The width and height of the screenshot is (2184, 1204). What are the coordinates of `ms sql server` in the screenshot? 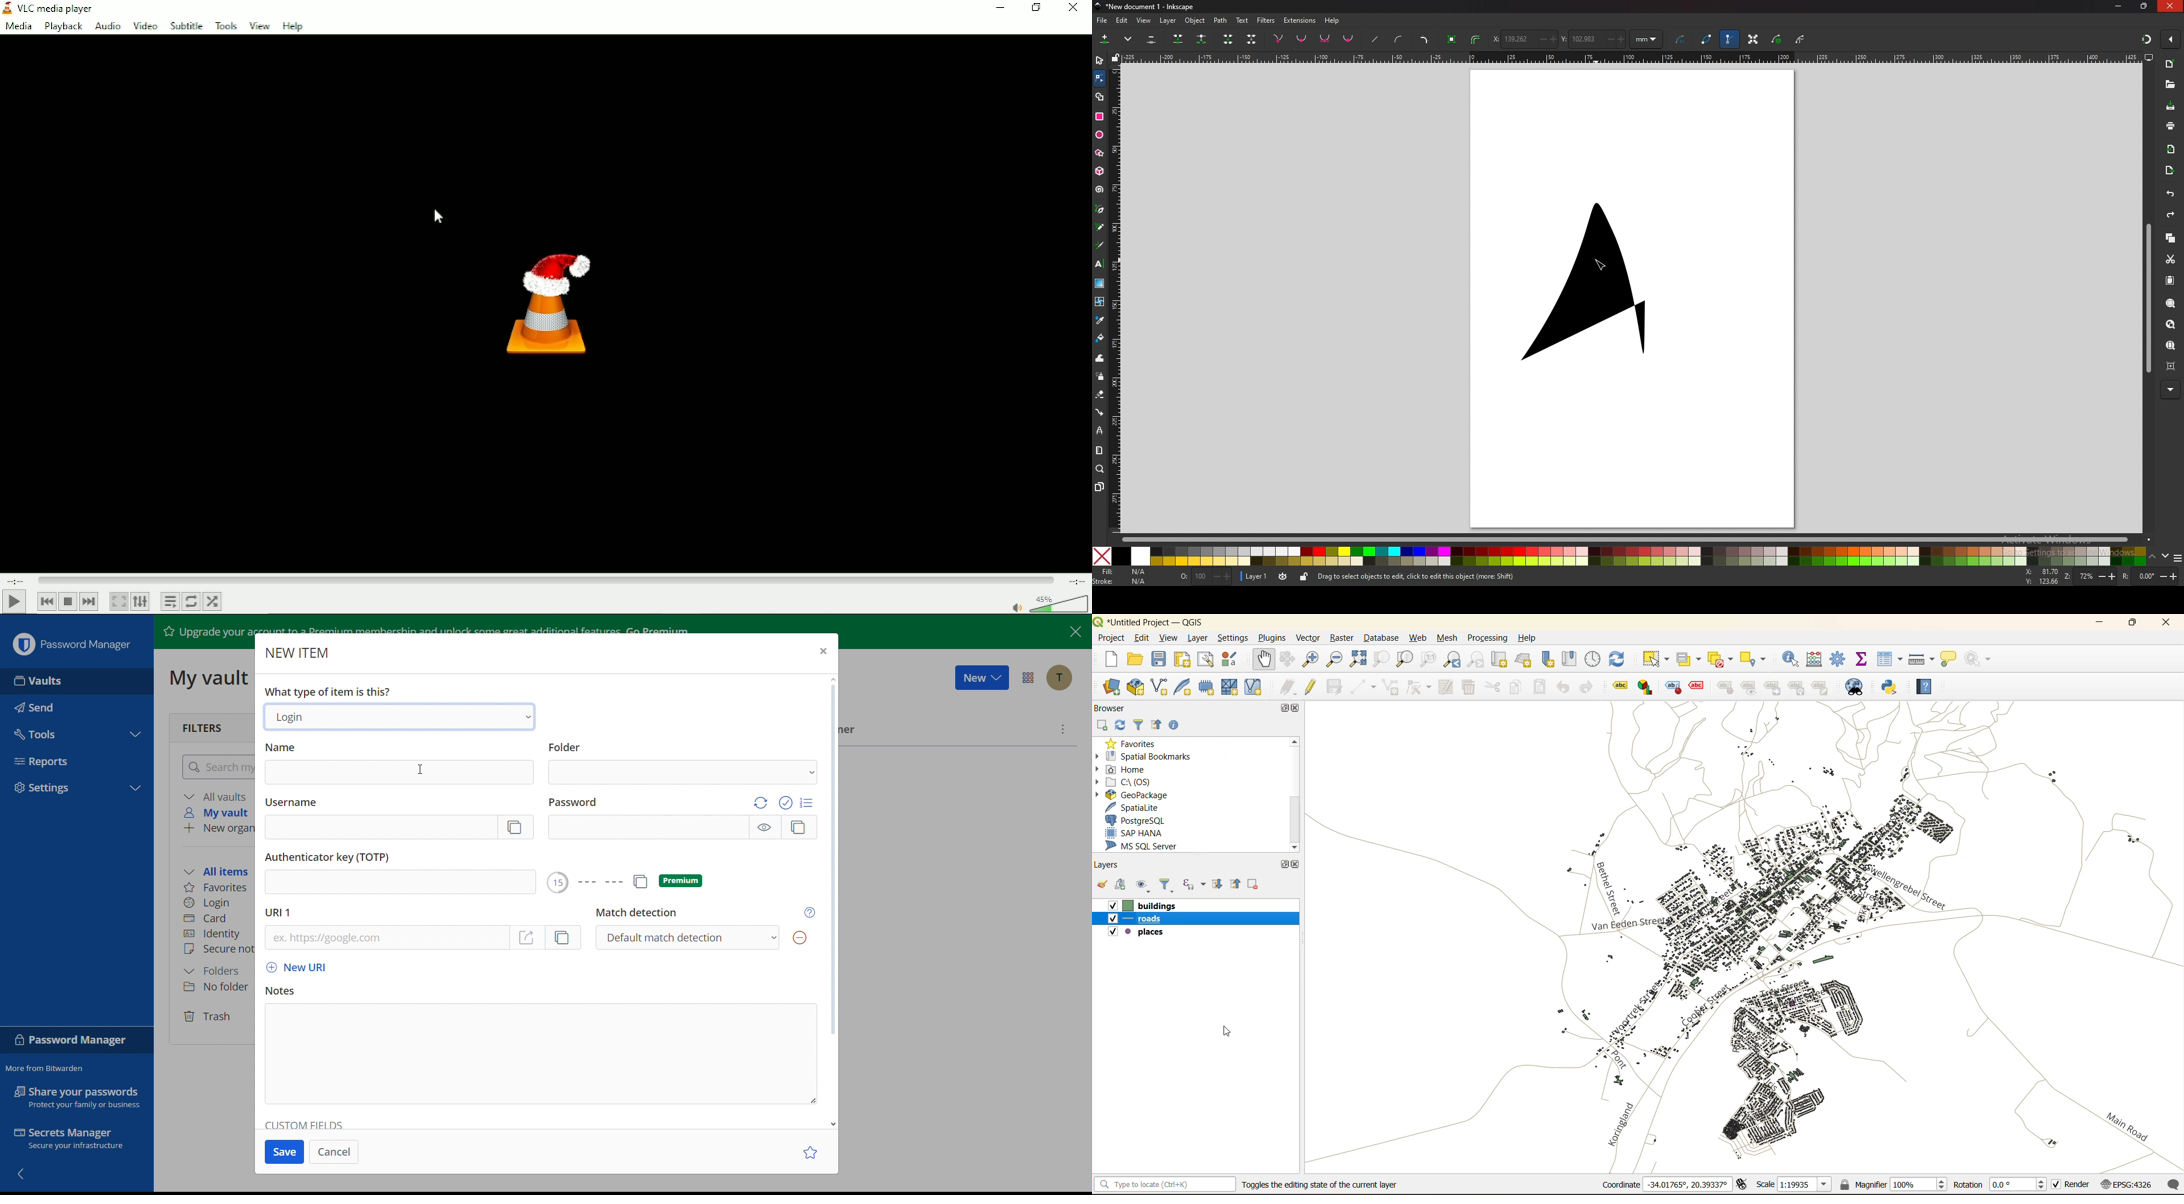 It's located at (1147, 846).